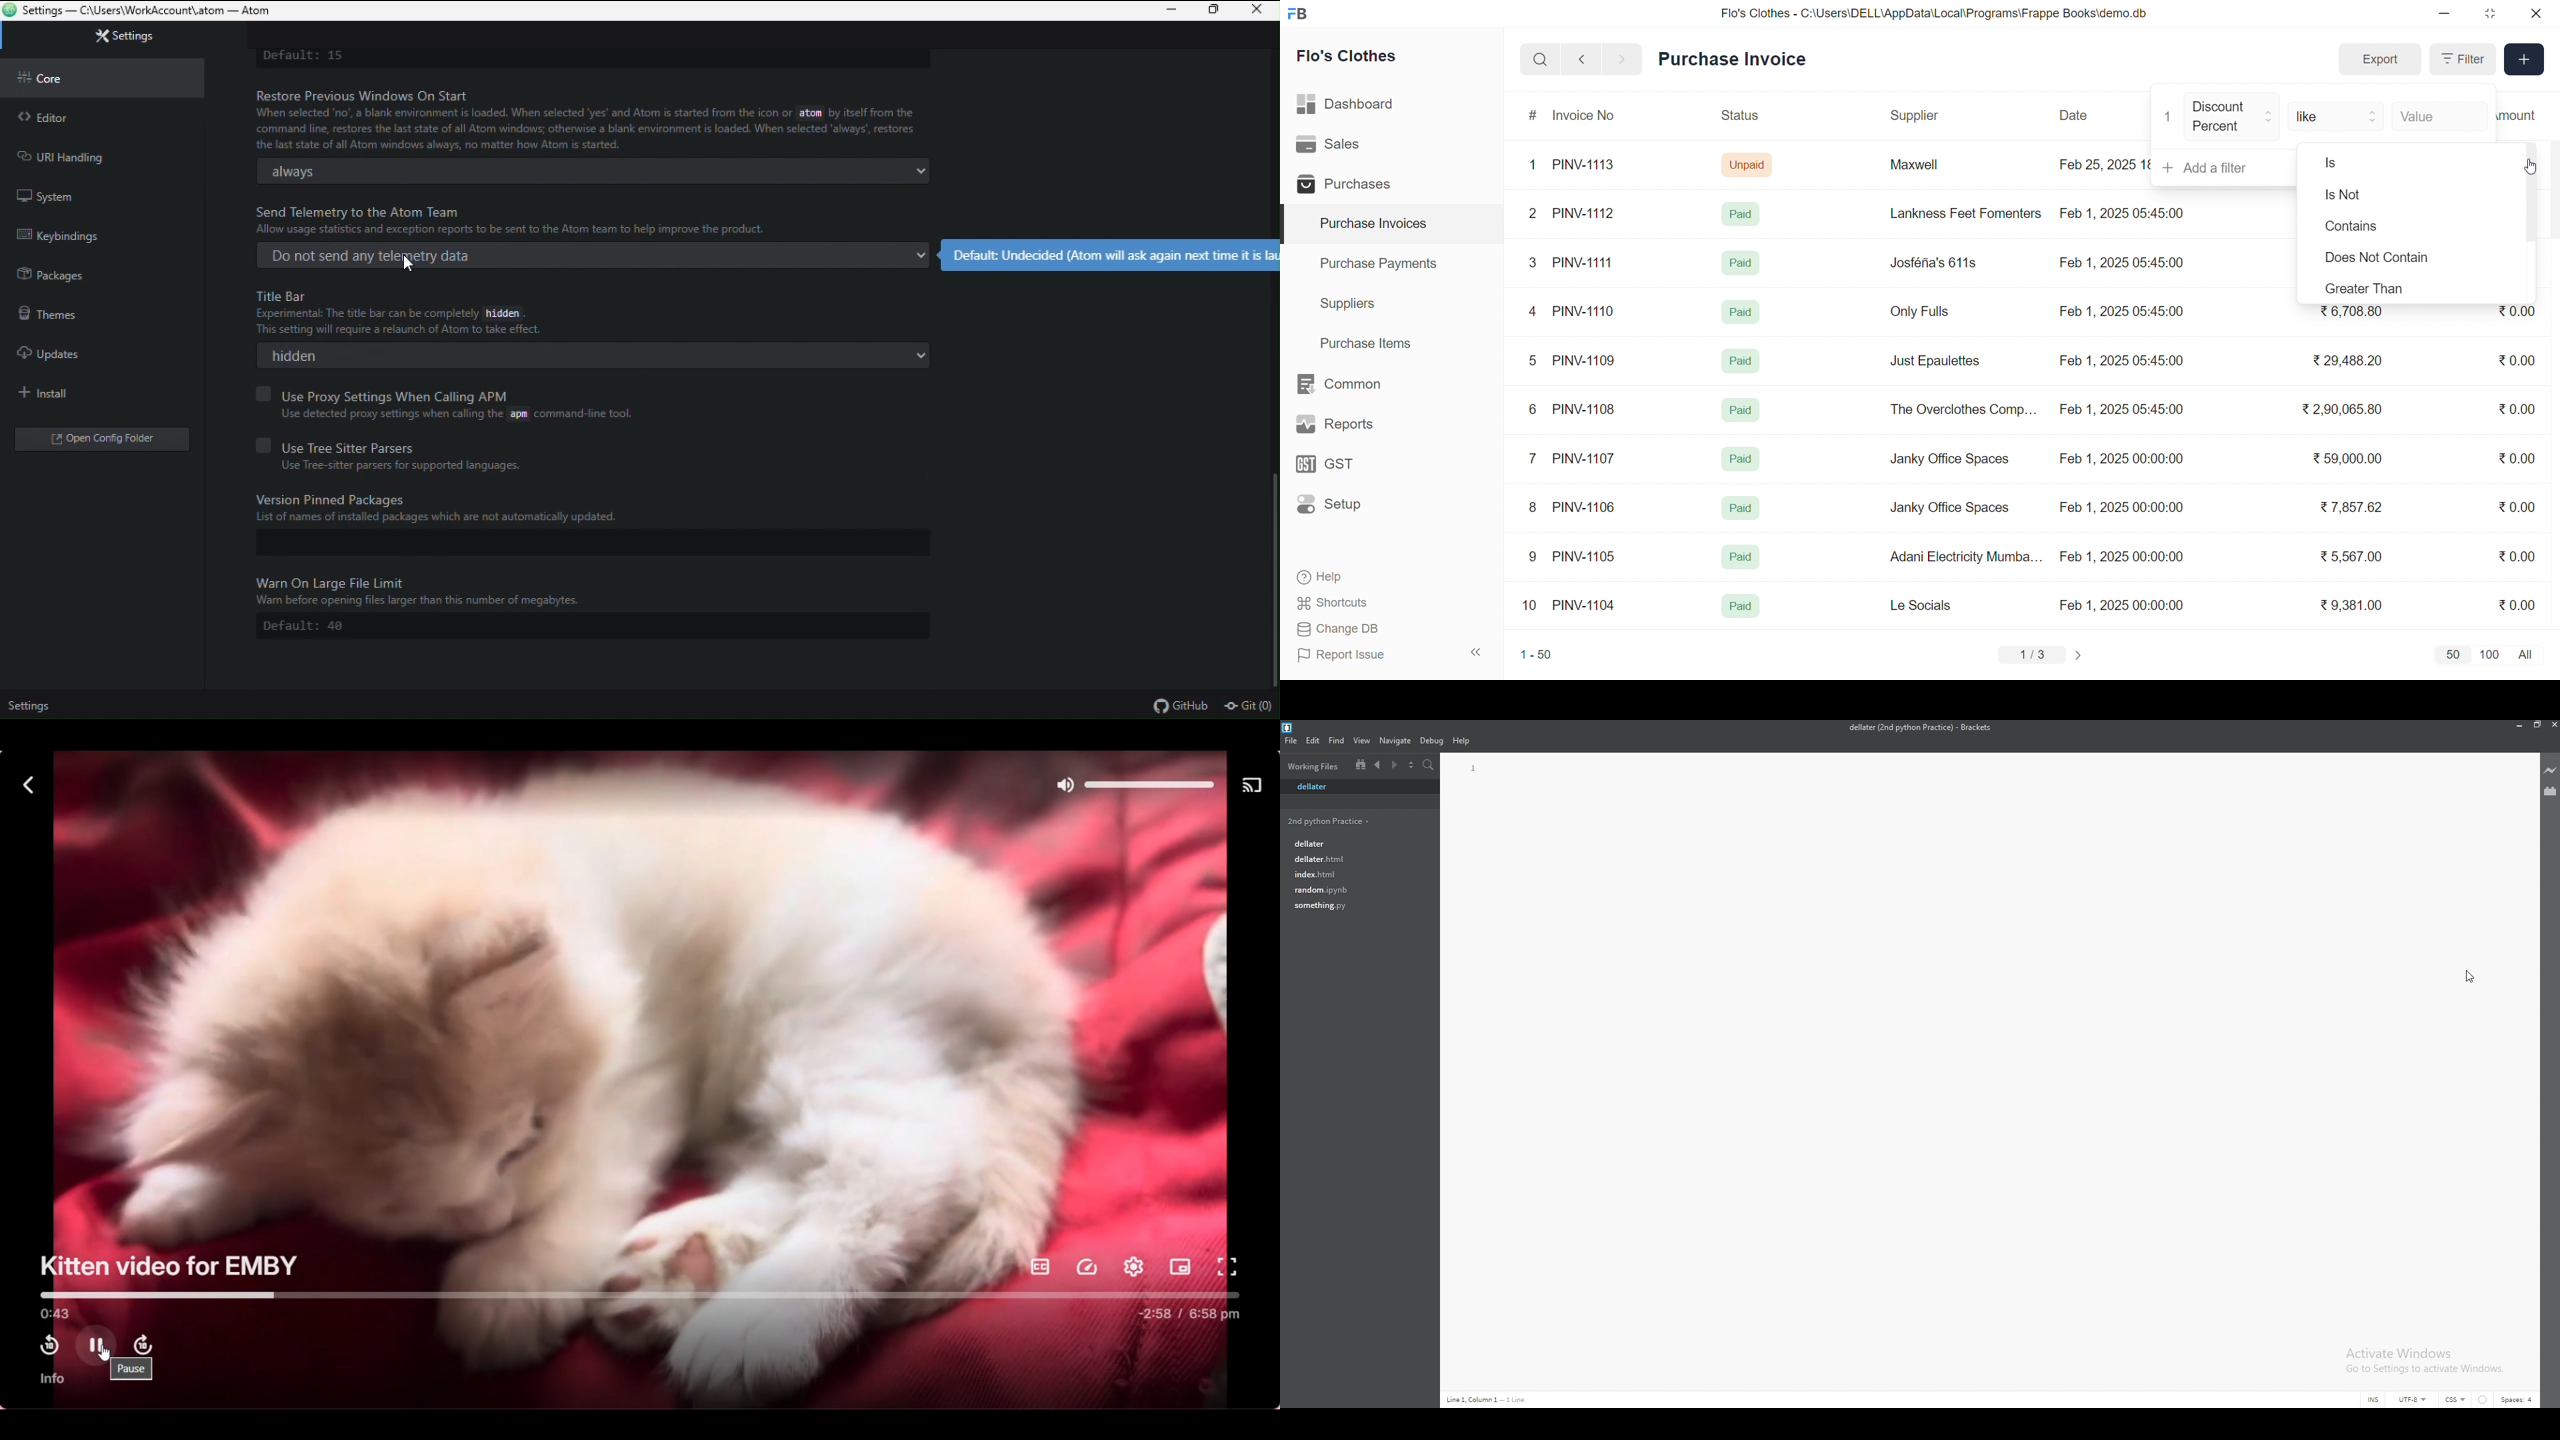  Describe the element at coordinates (2518, 1399) in the screenshot. I see `spaces` at that location.